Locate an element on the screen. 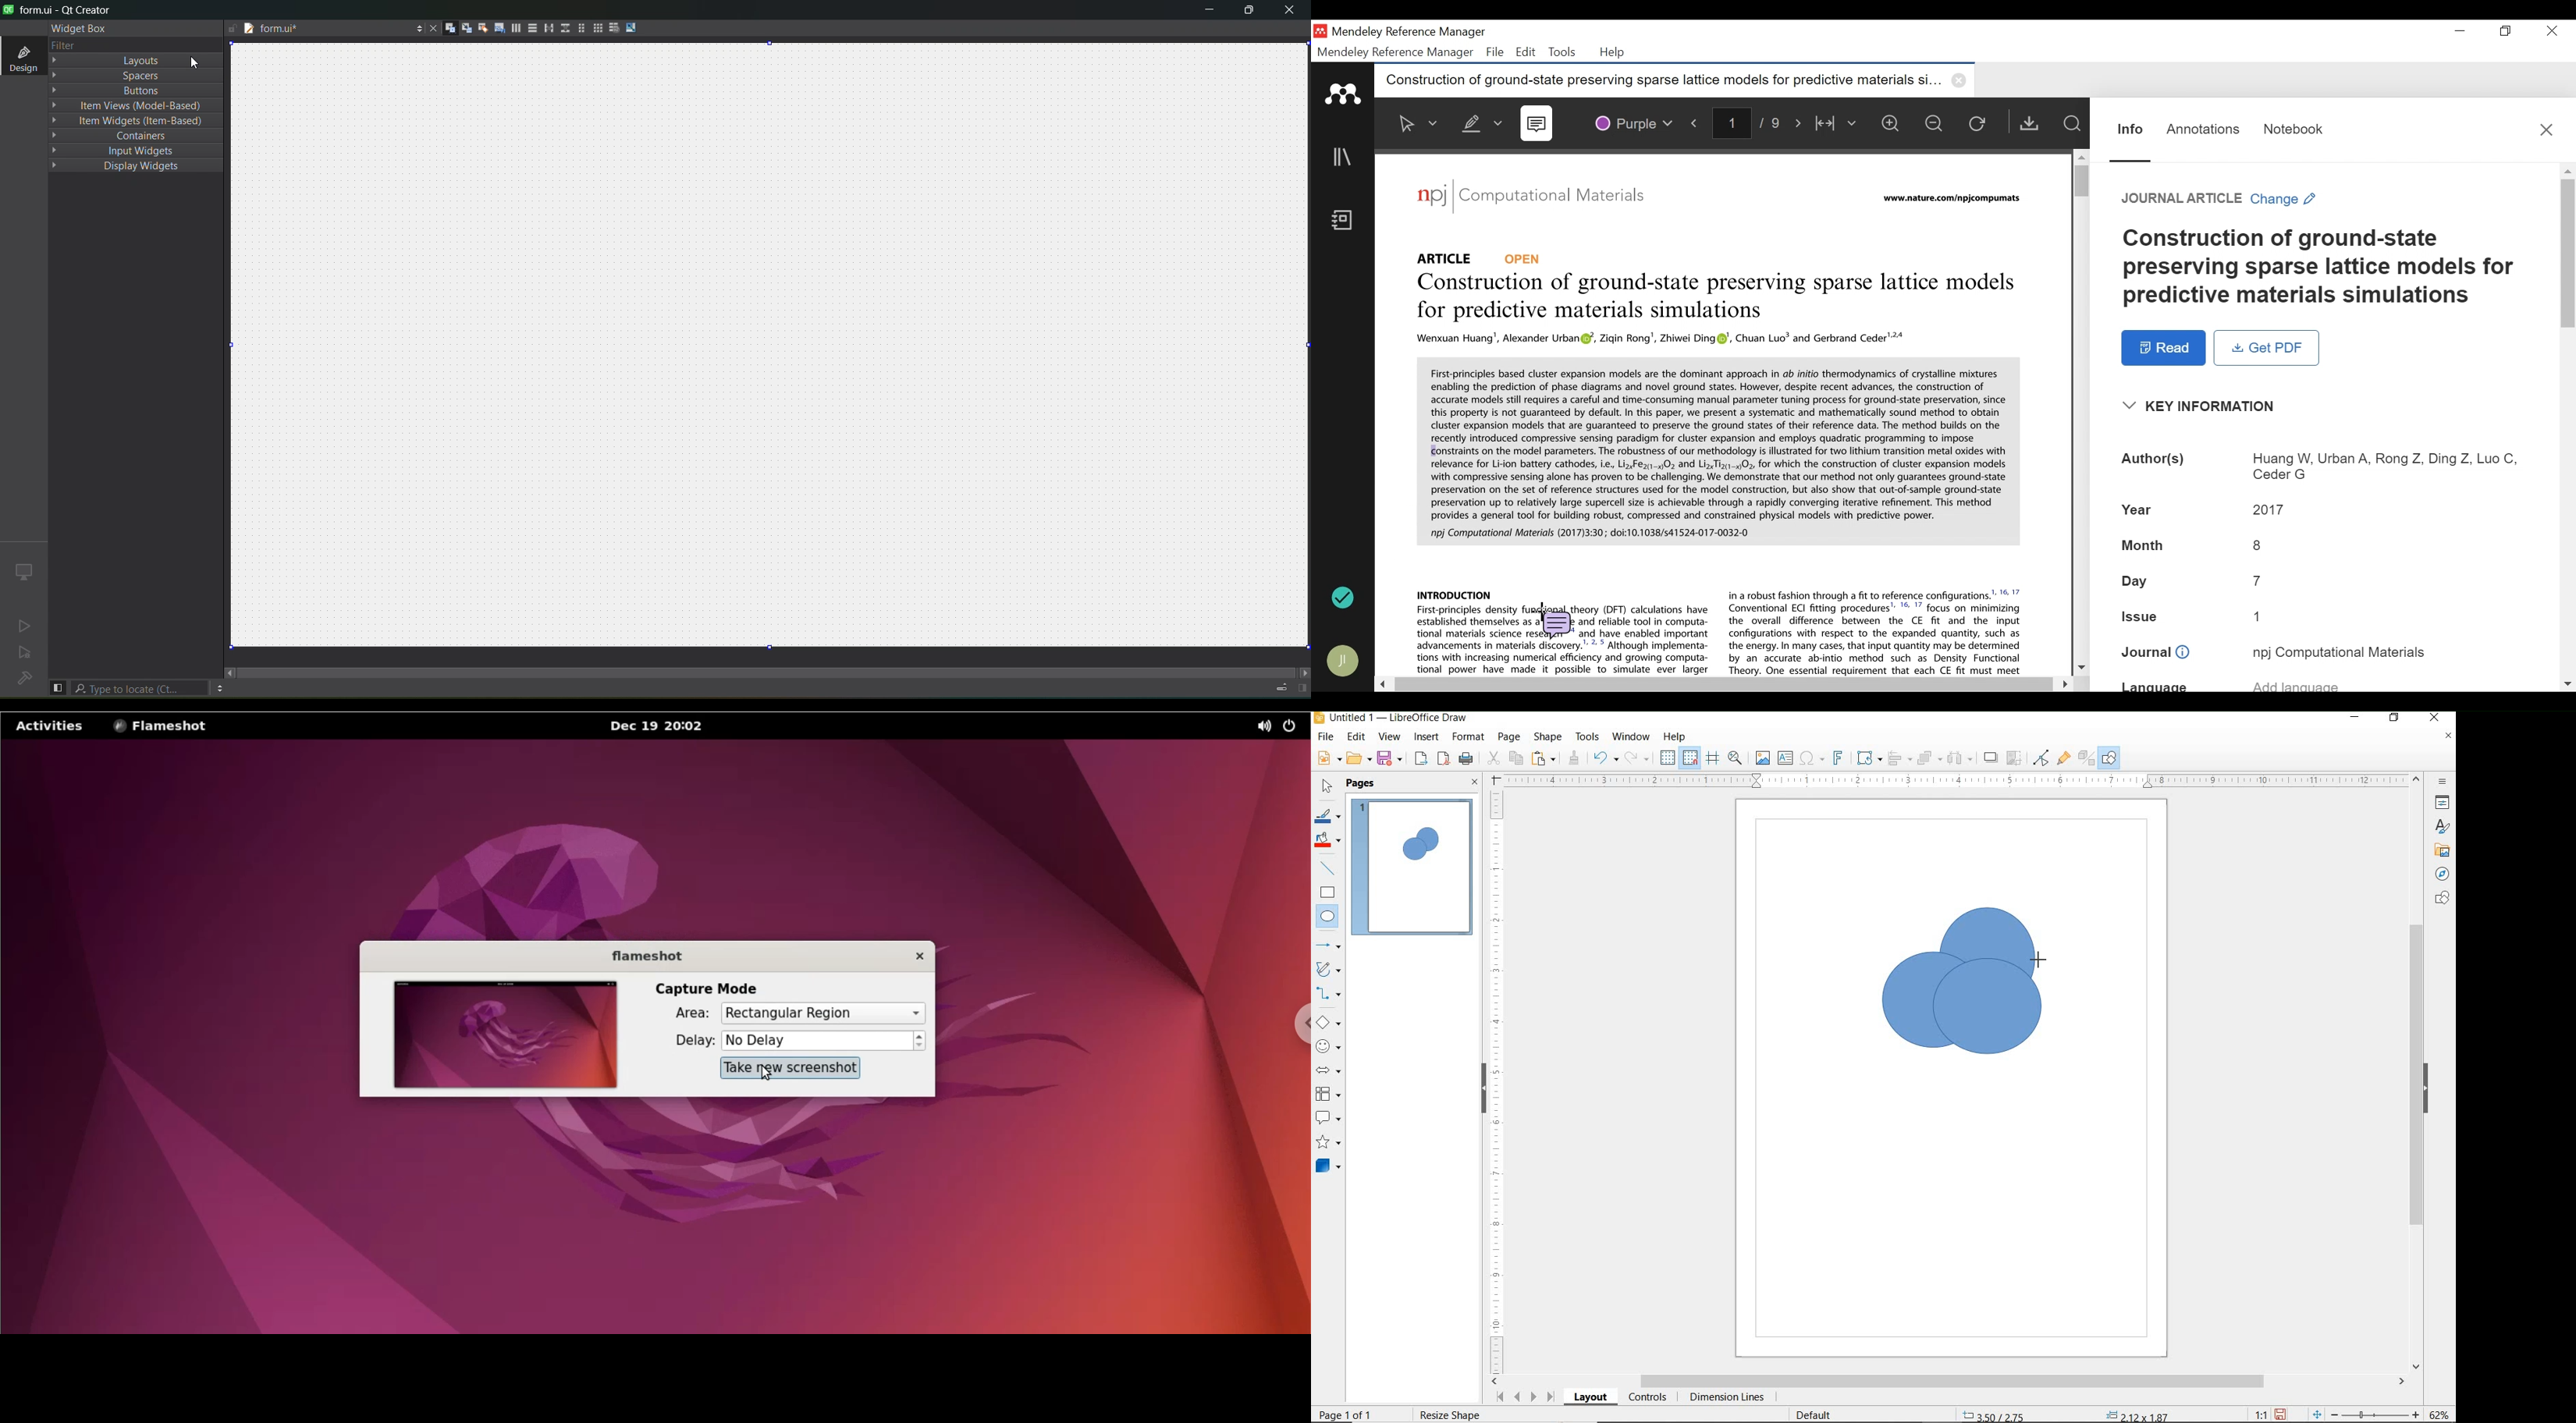 This screenshot has height=1428, width=2576. Tools is located at coordinates (1561, 52).